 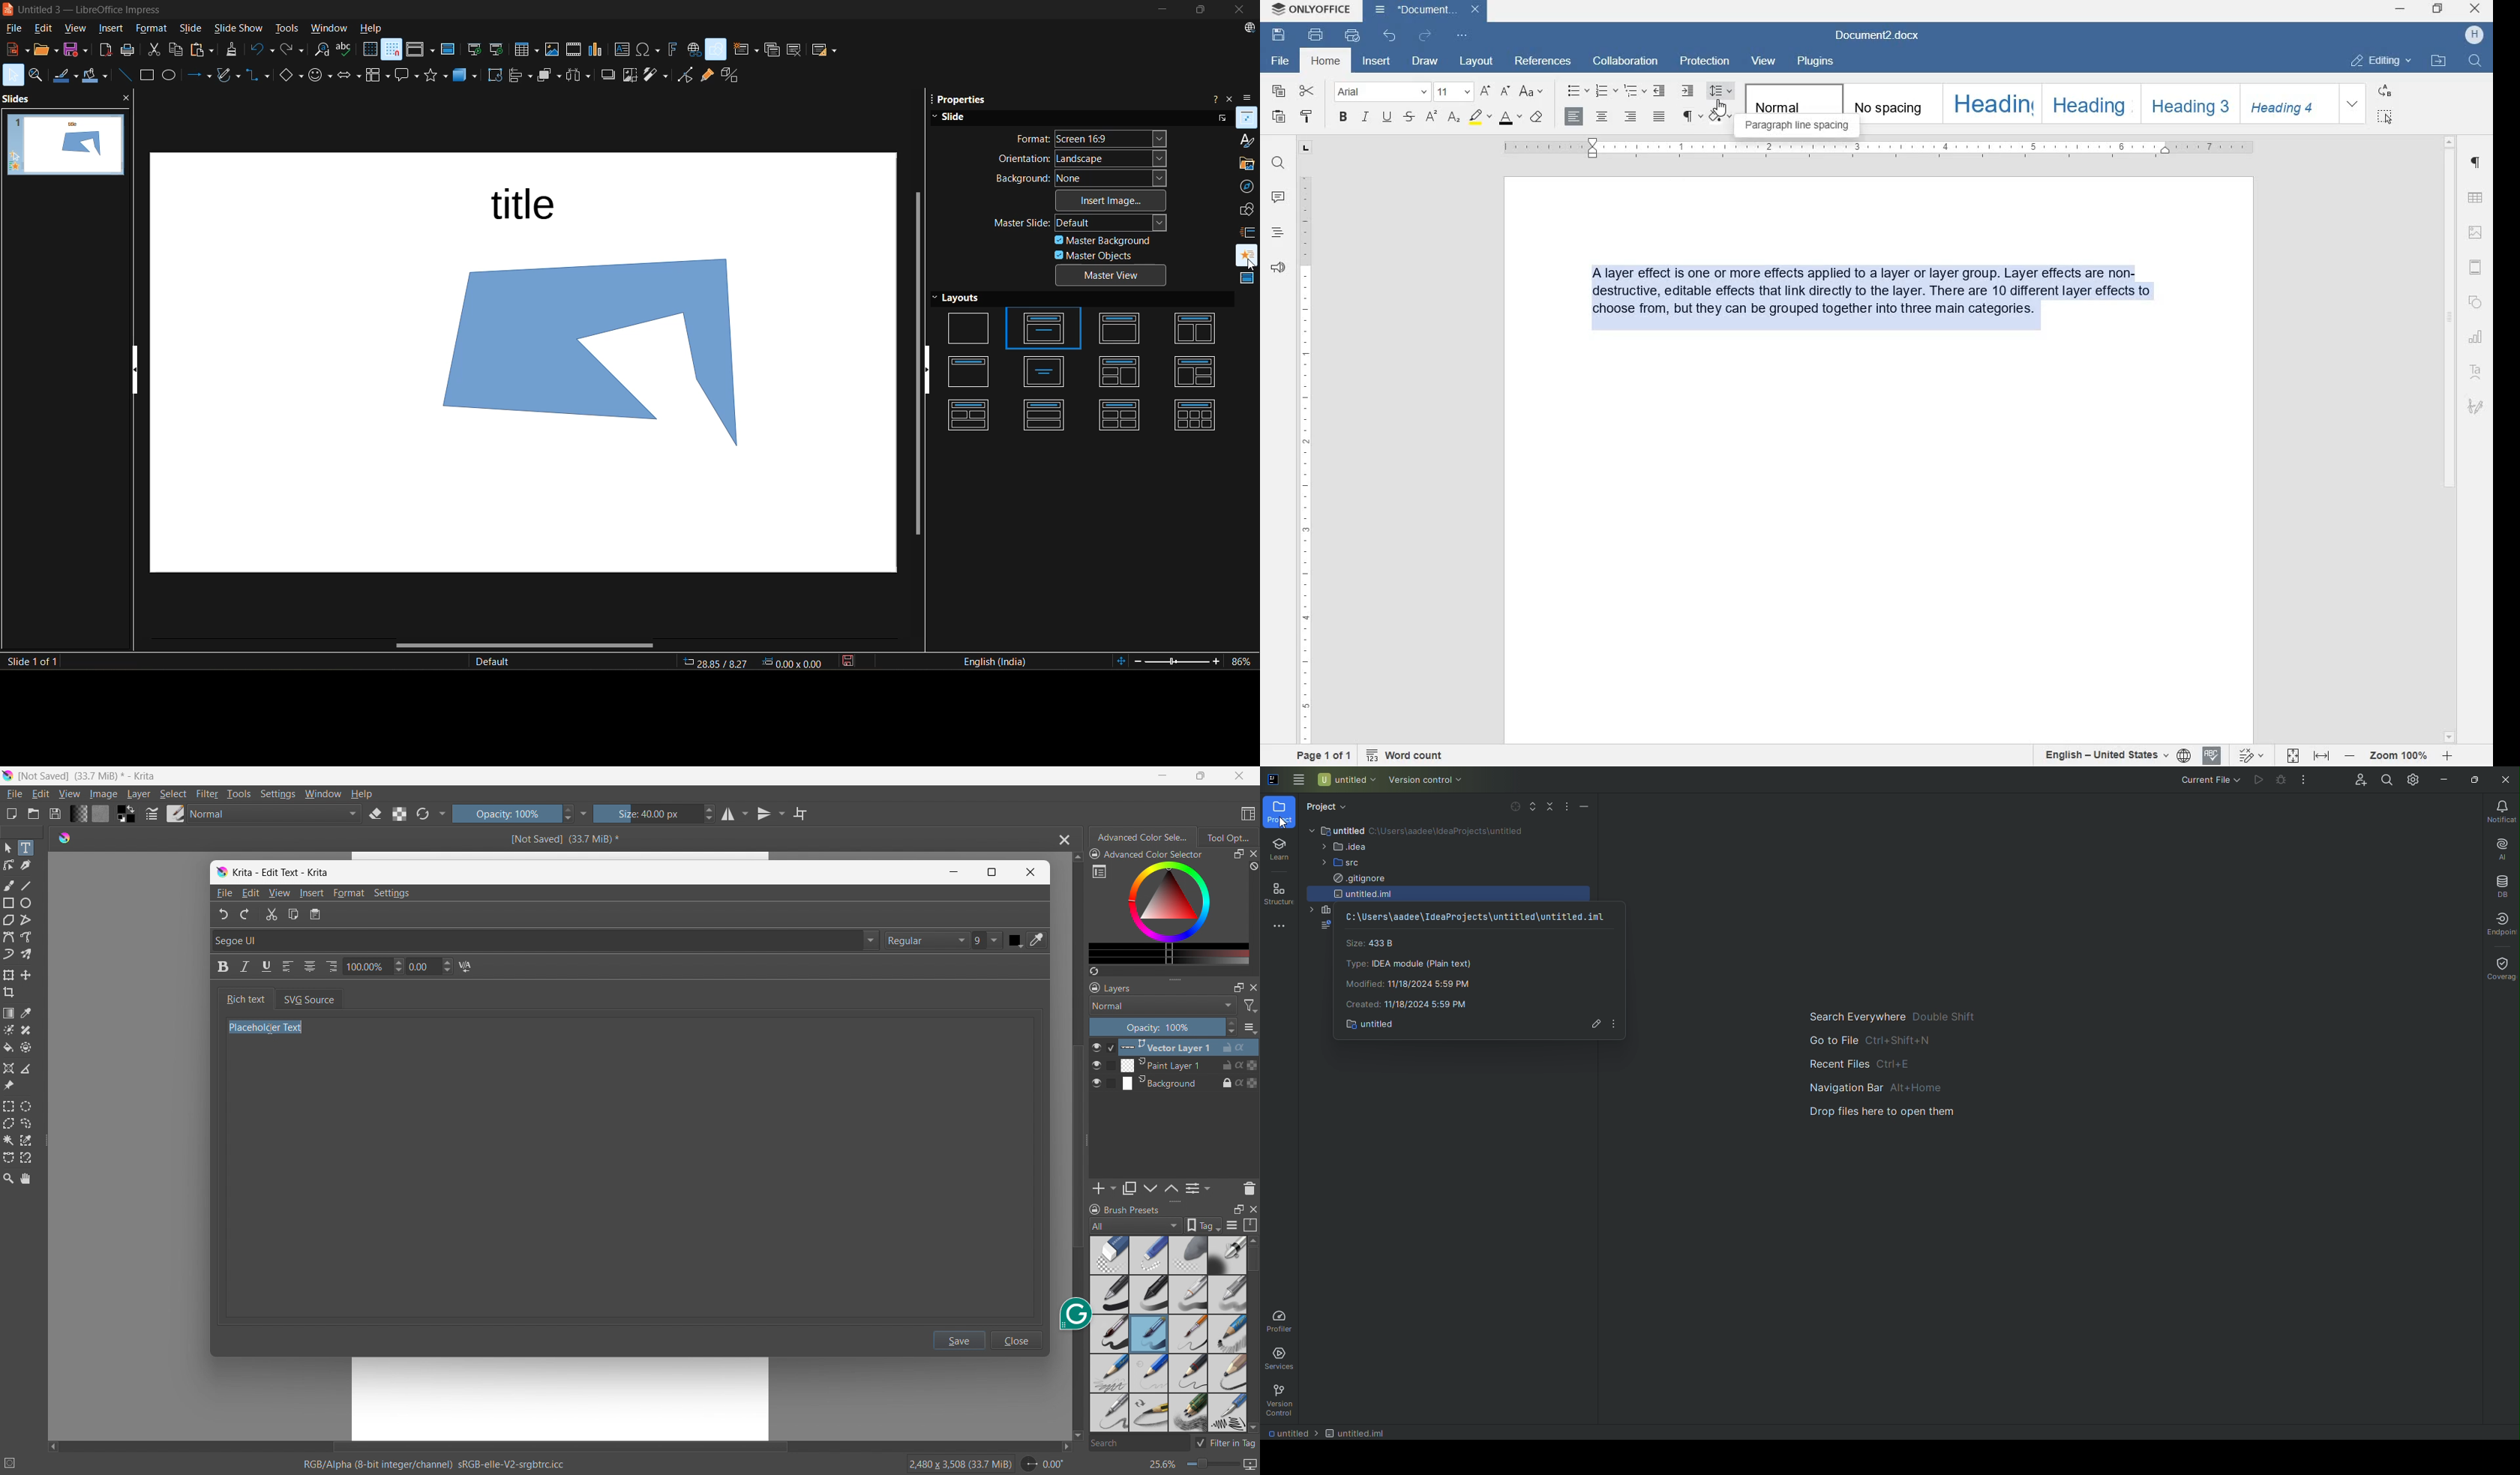 What do you see at coordinates (1480, 118) in the screenshot?
I see `highlight color` at bounding box center [1480, 118].